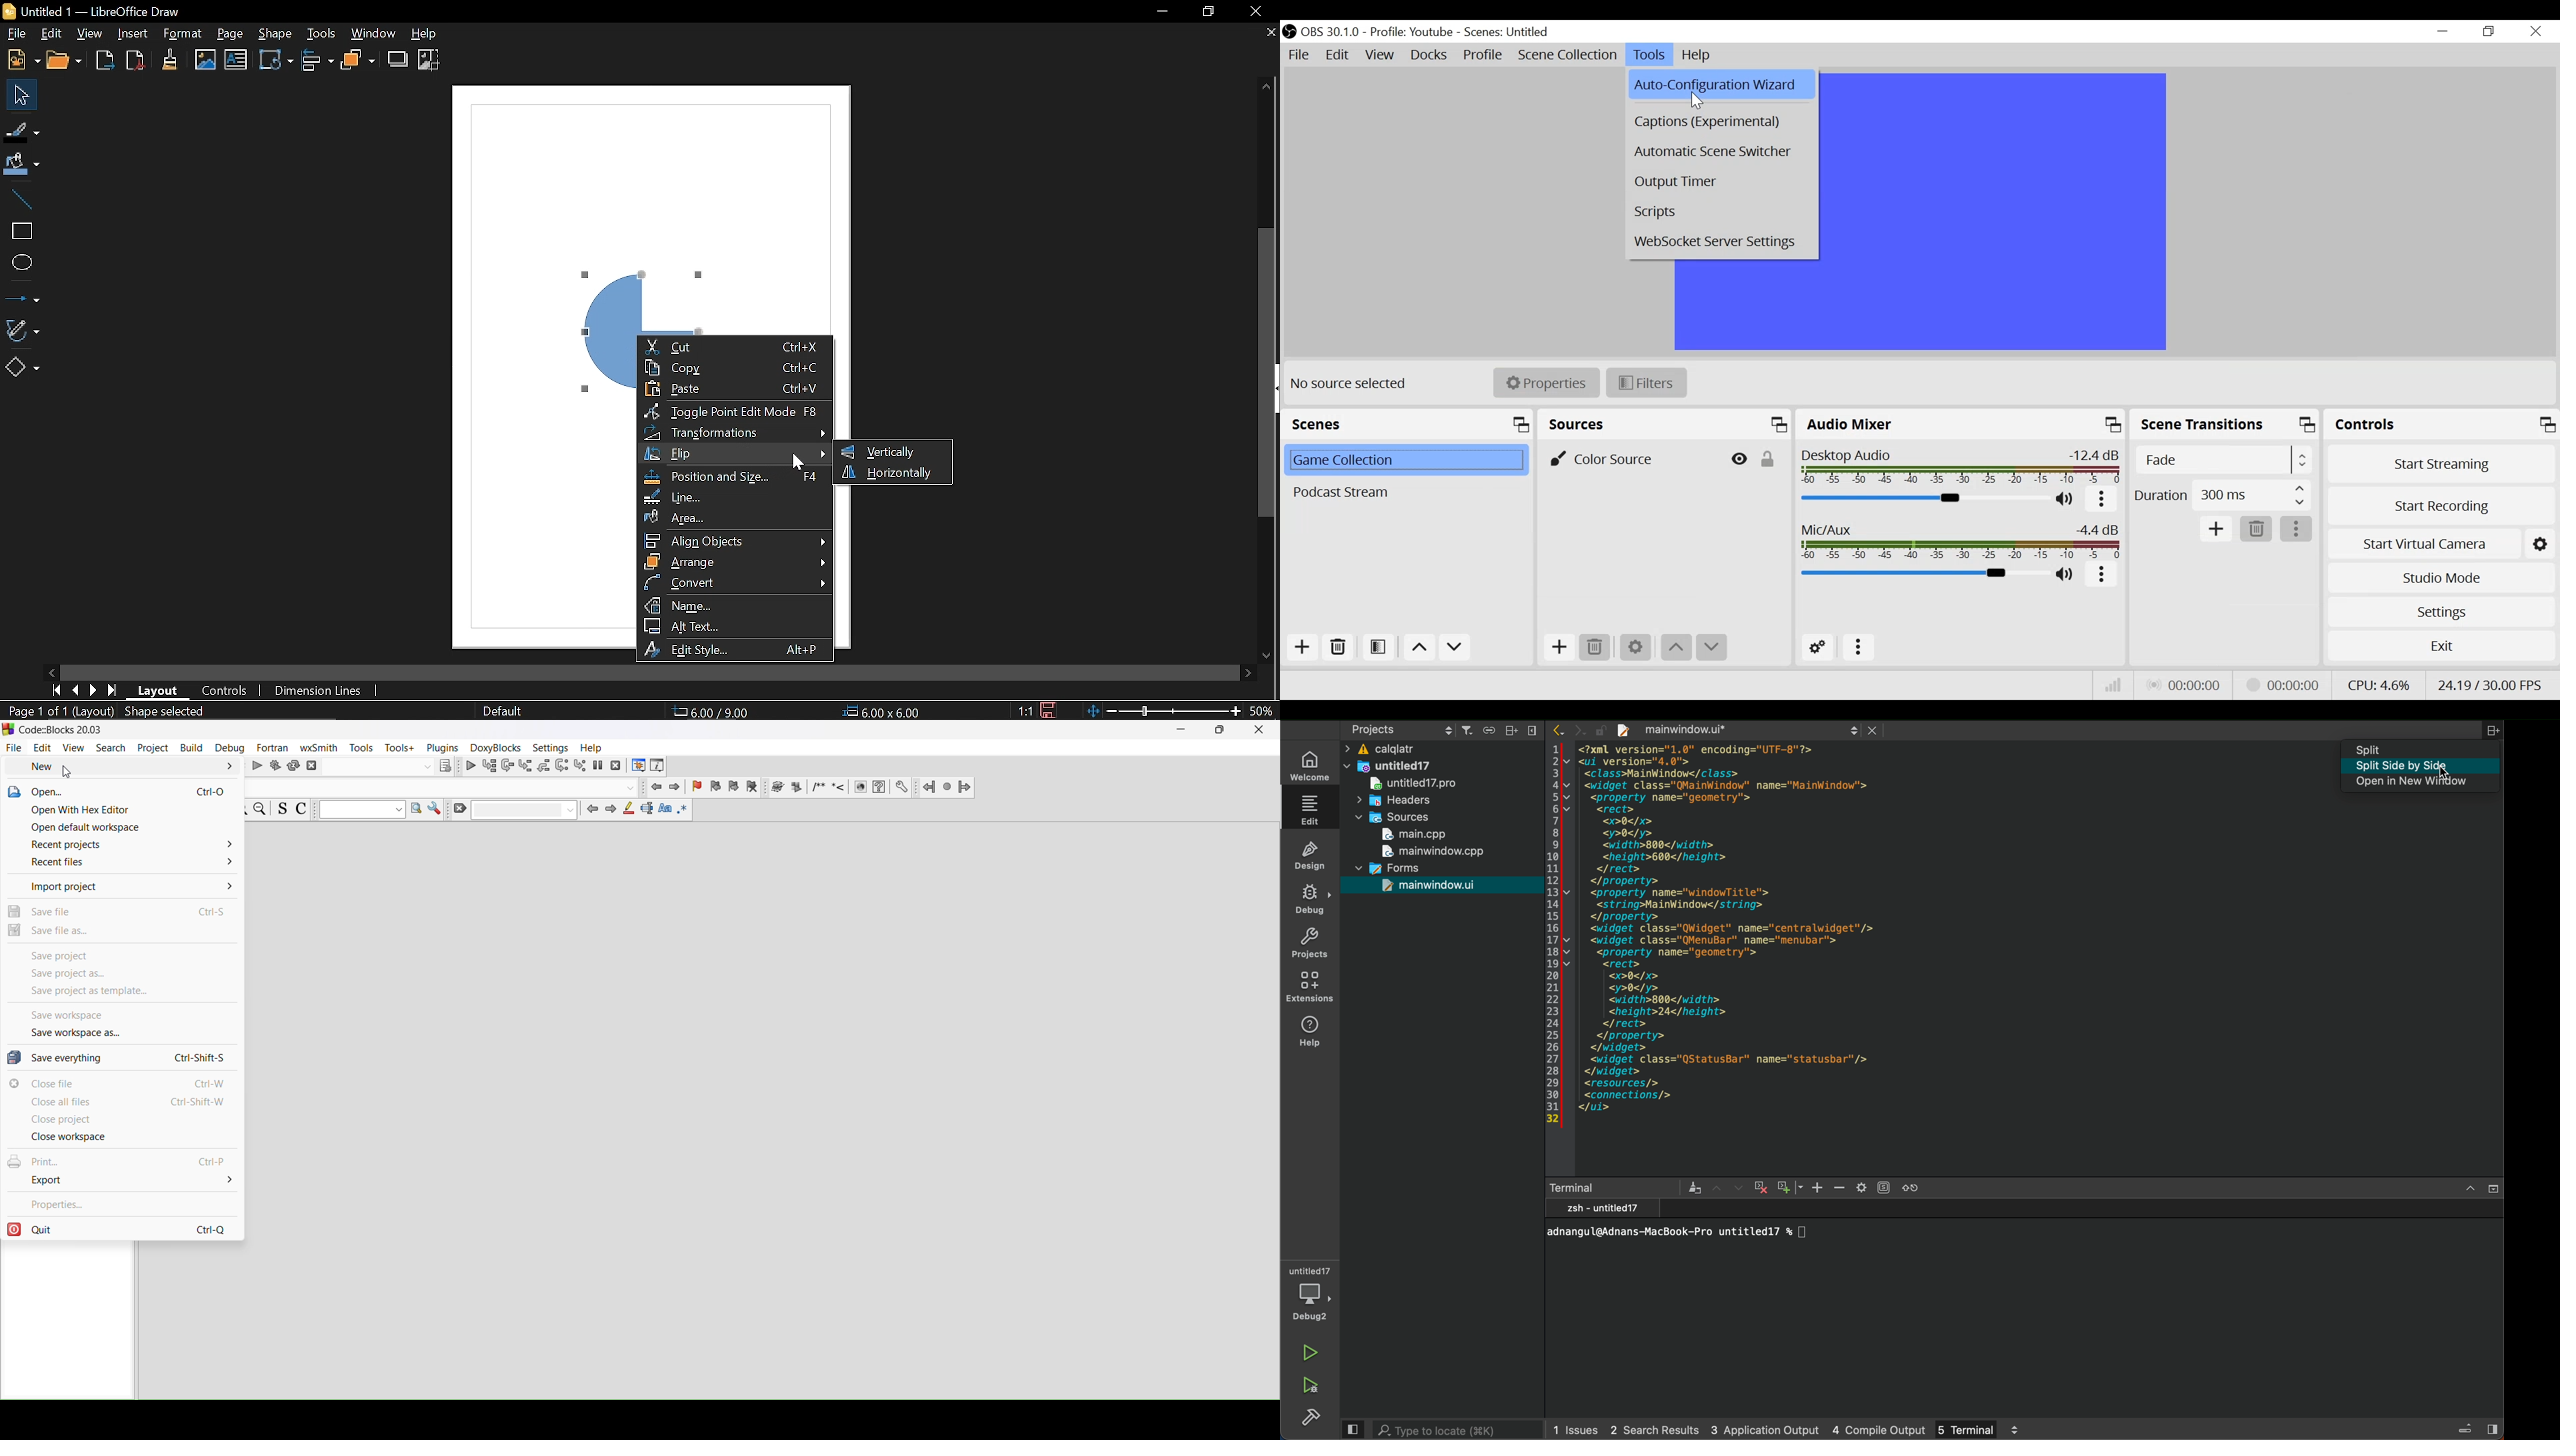 The image size is (2576, 1456). What do you see at coordinates (1312, 811) in the screenshot?
I see `editor` at bounding box center [1312, 811].